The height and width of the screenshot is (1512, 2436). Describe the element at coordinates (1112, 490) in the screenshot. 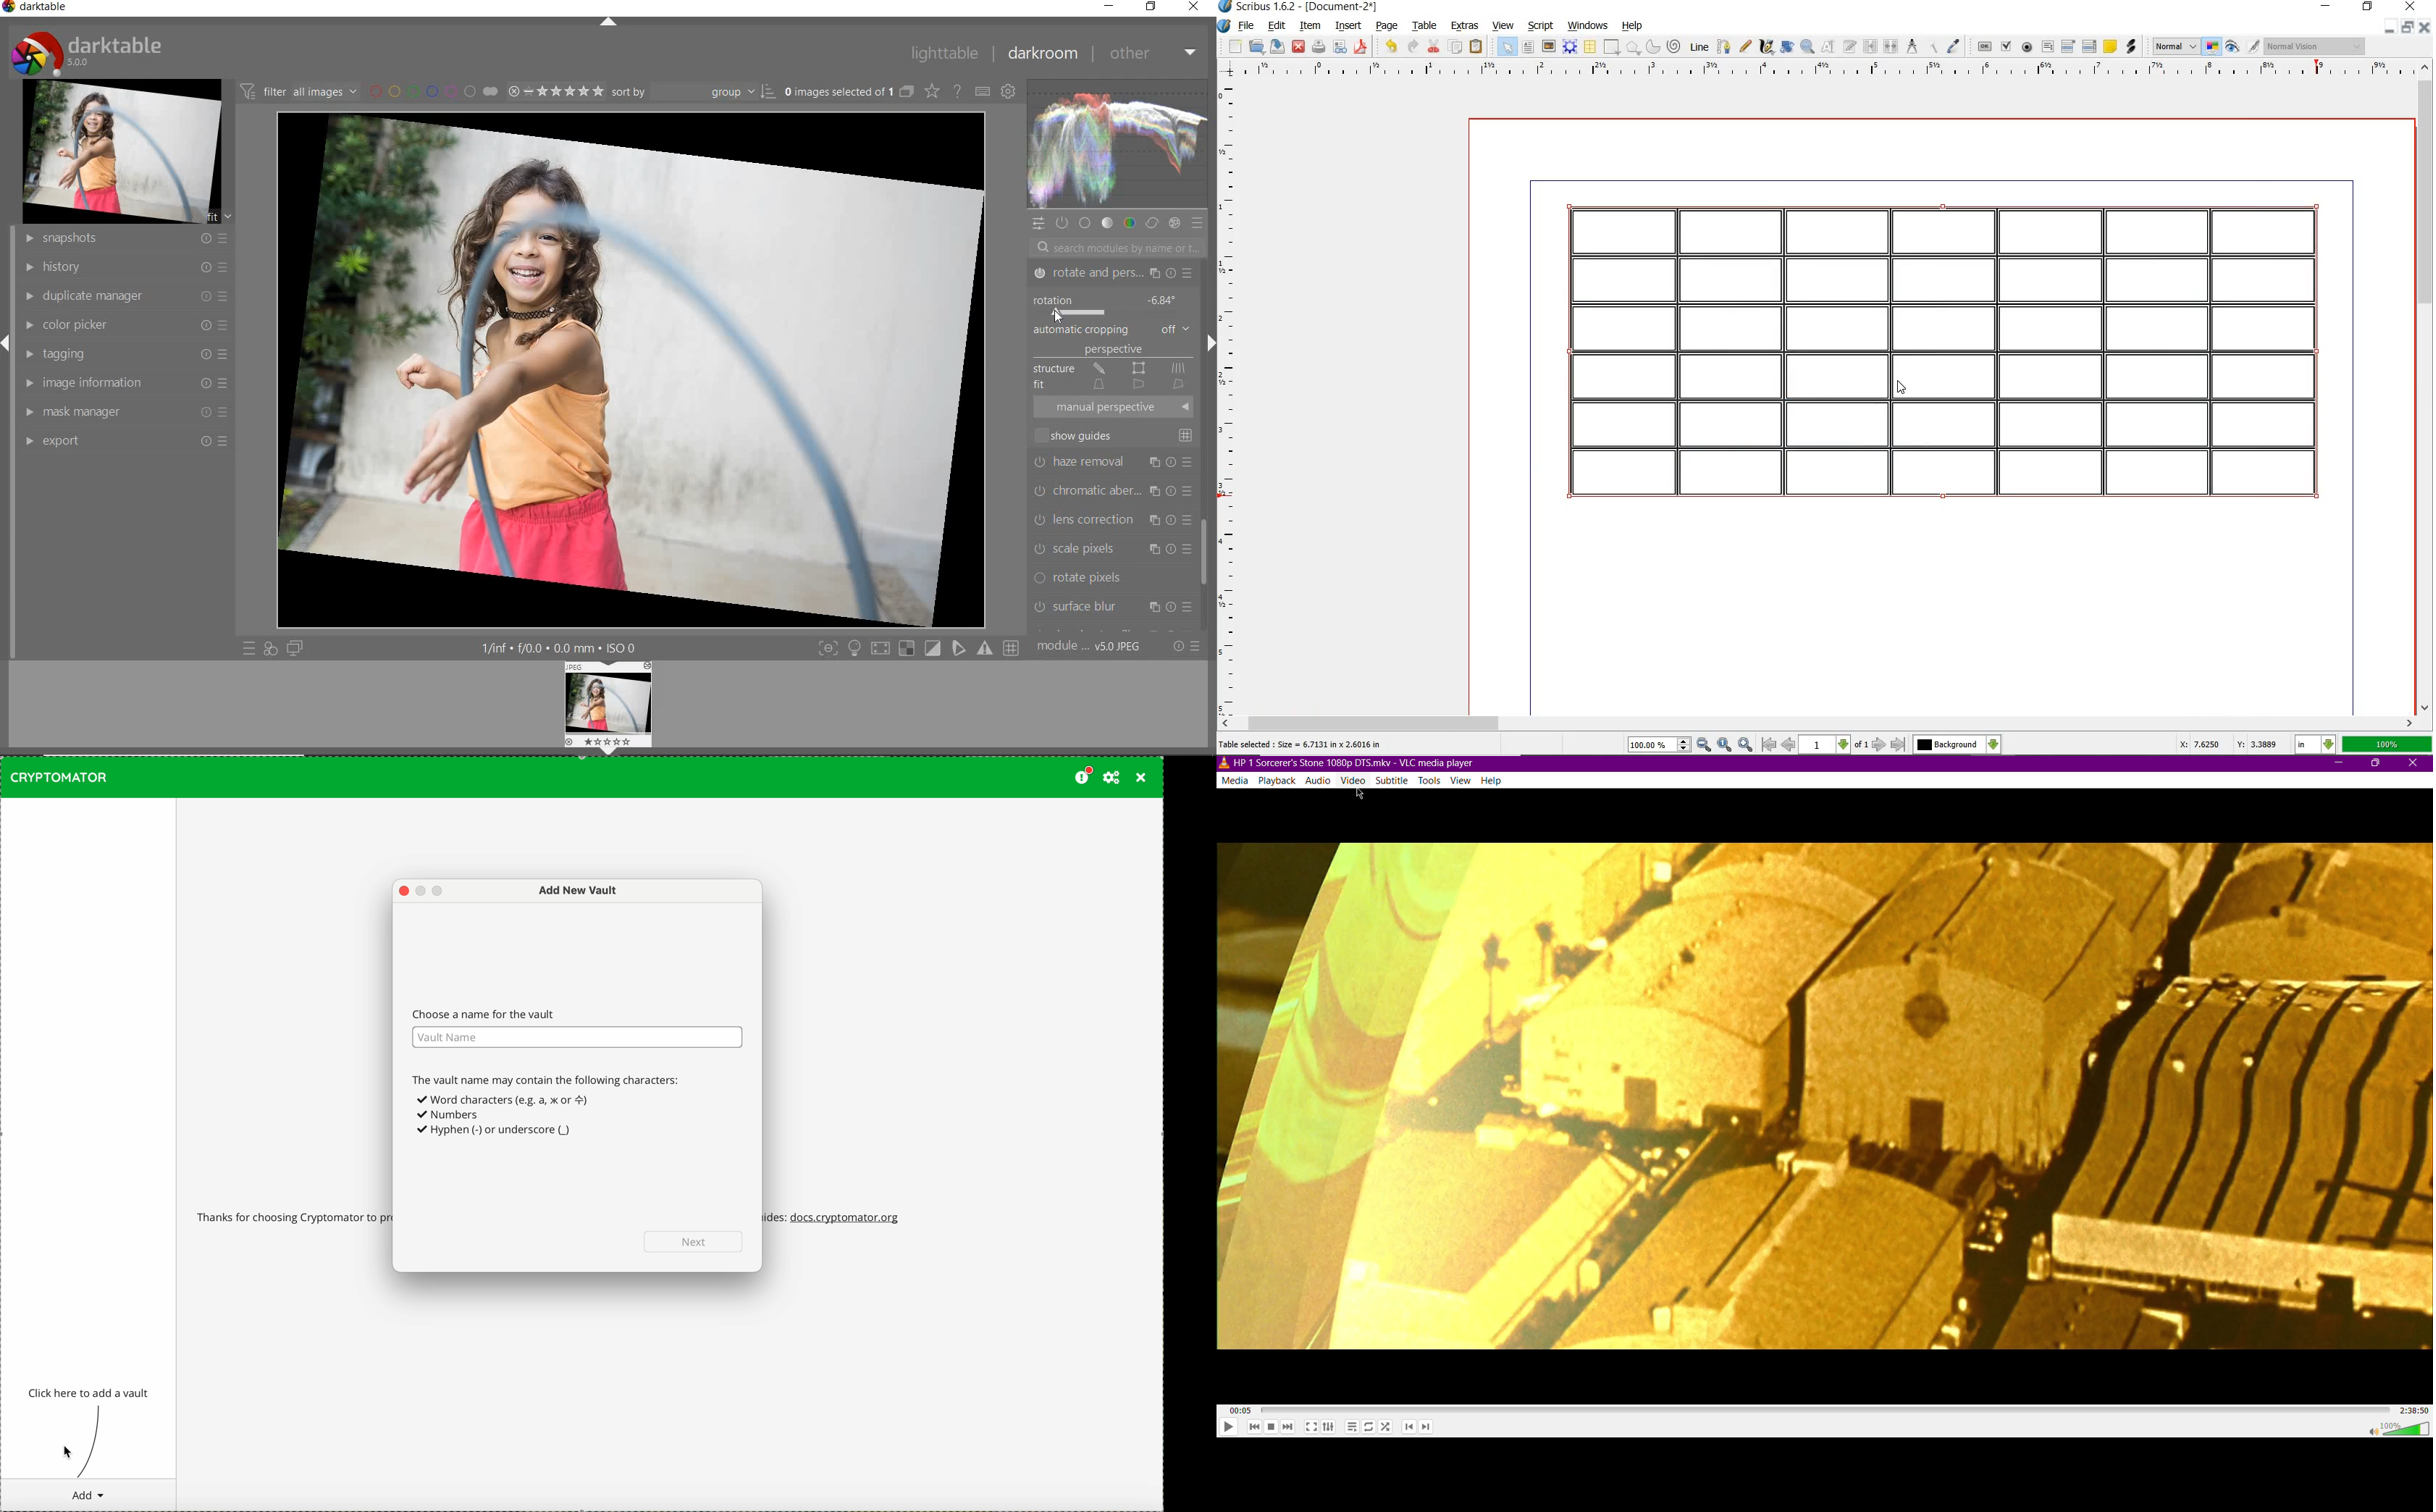

I see `chromatic aberration` at that location.